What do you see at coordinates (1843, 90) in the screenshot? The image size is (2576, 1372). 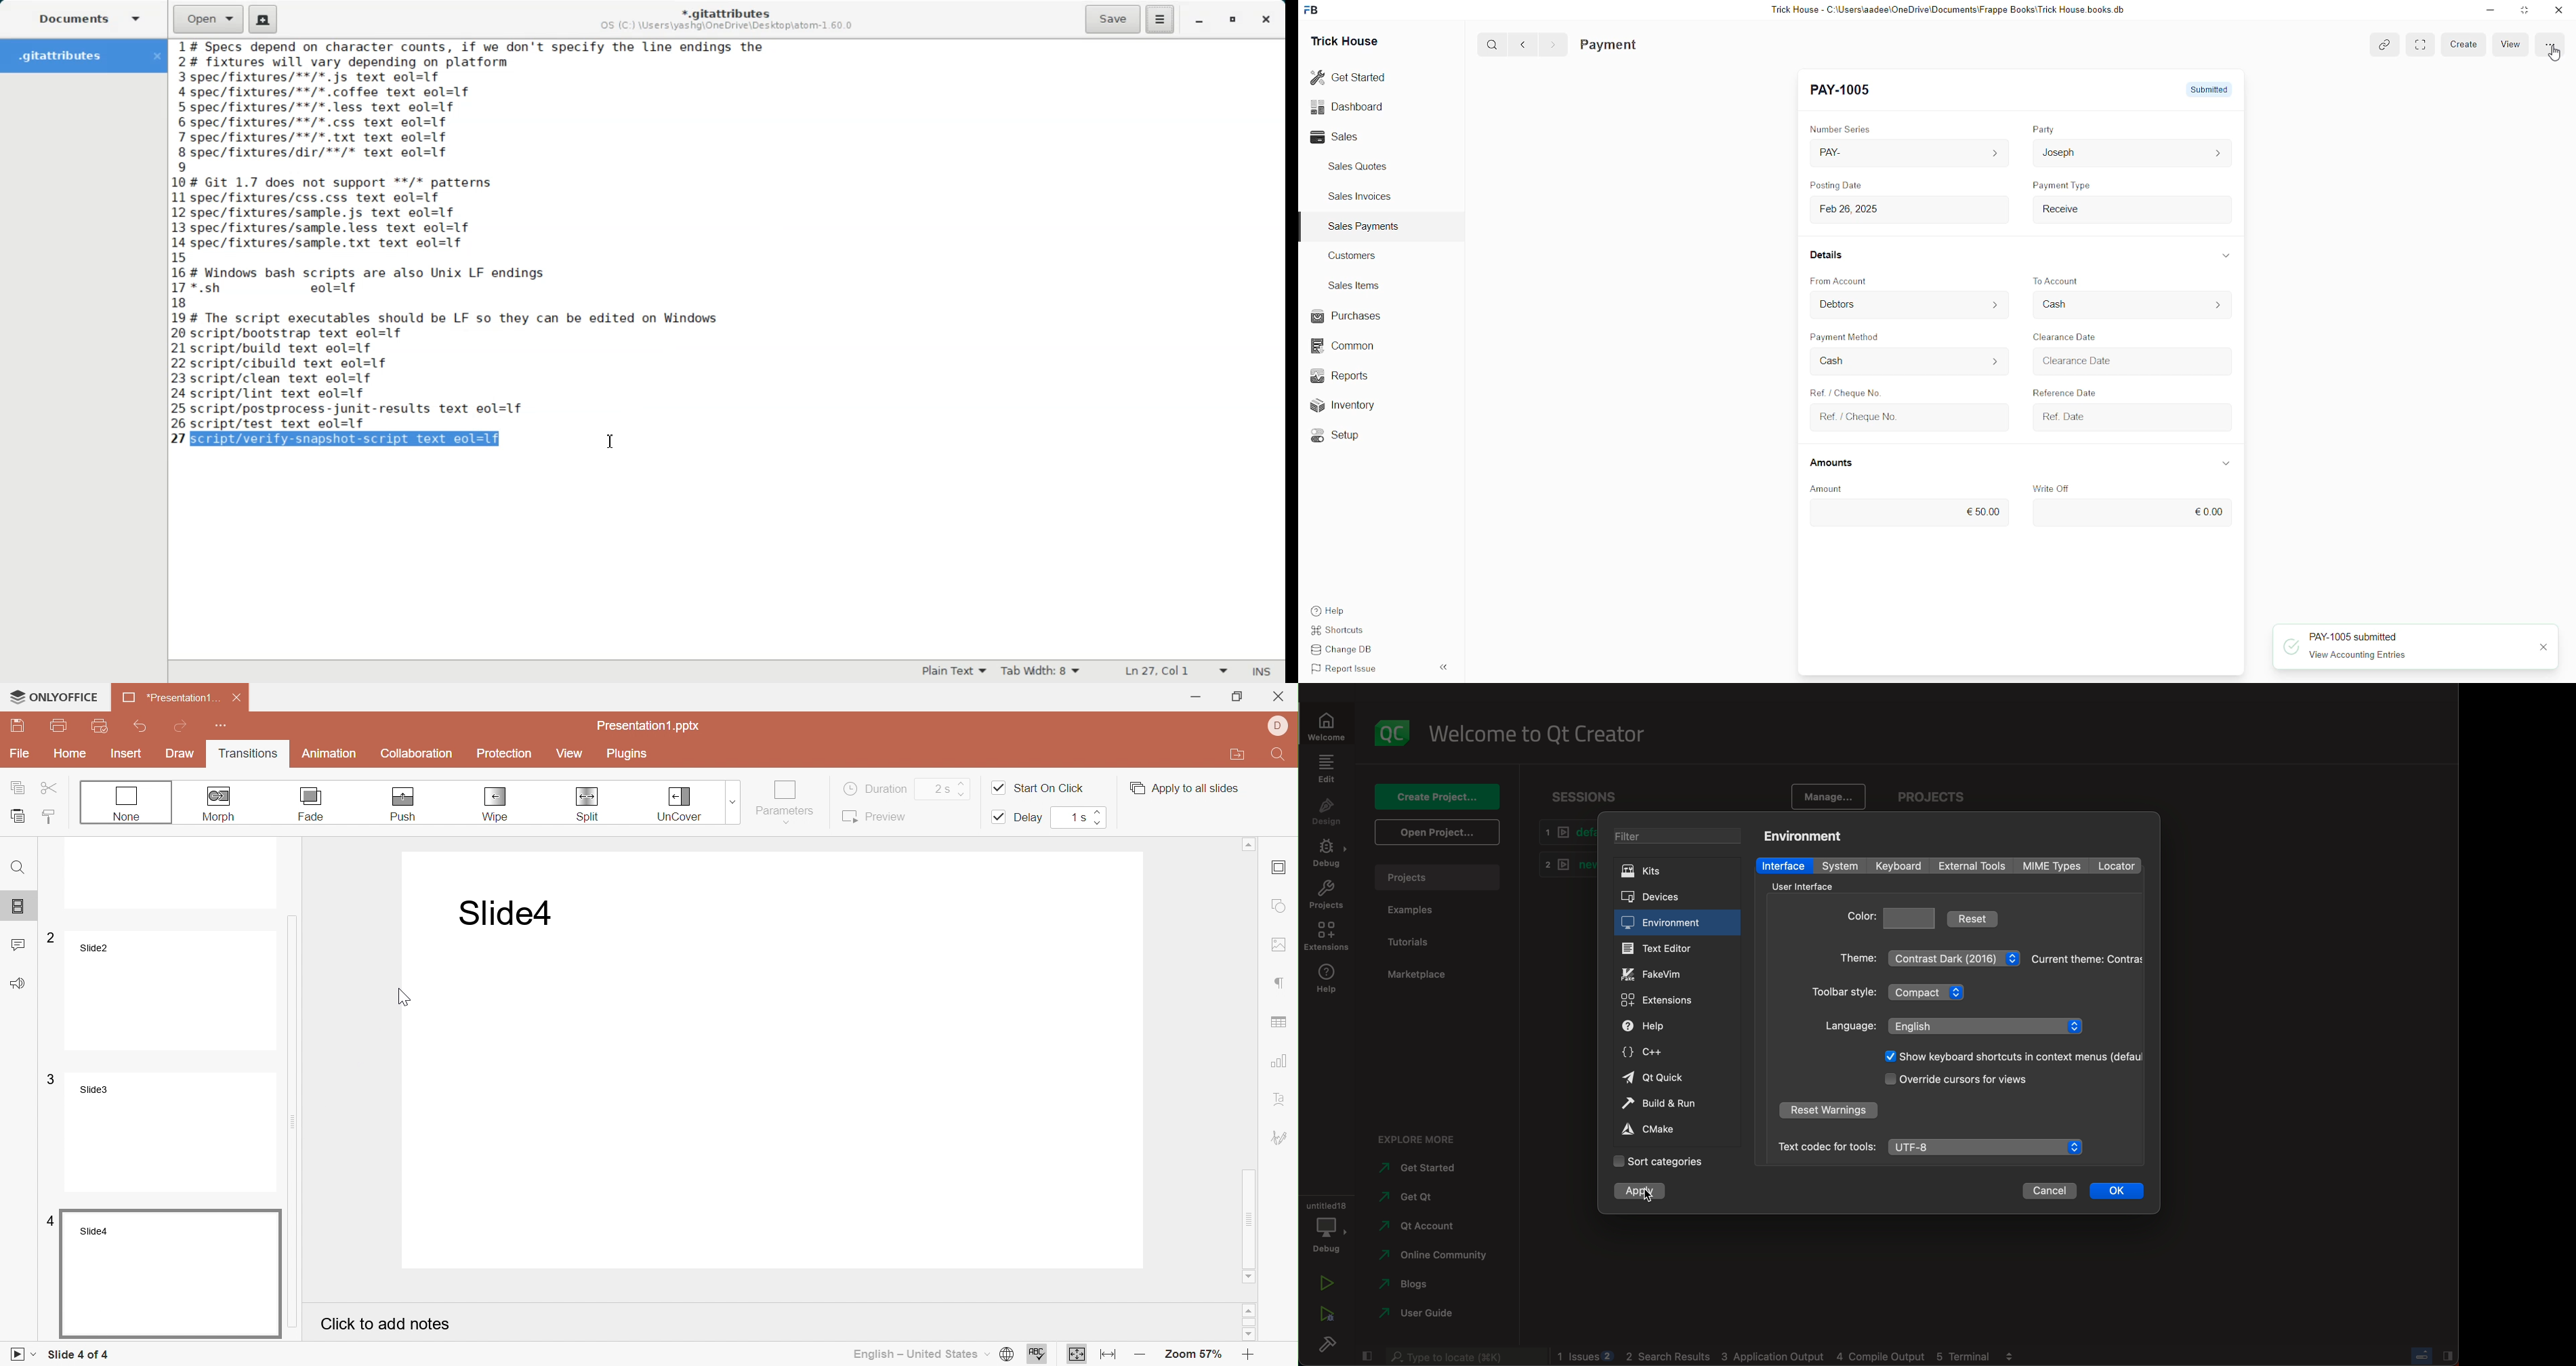 I see `New Entry` at bounding box center [1843, 90].